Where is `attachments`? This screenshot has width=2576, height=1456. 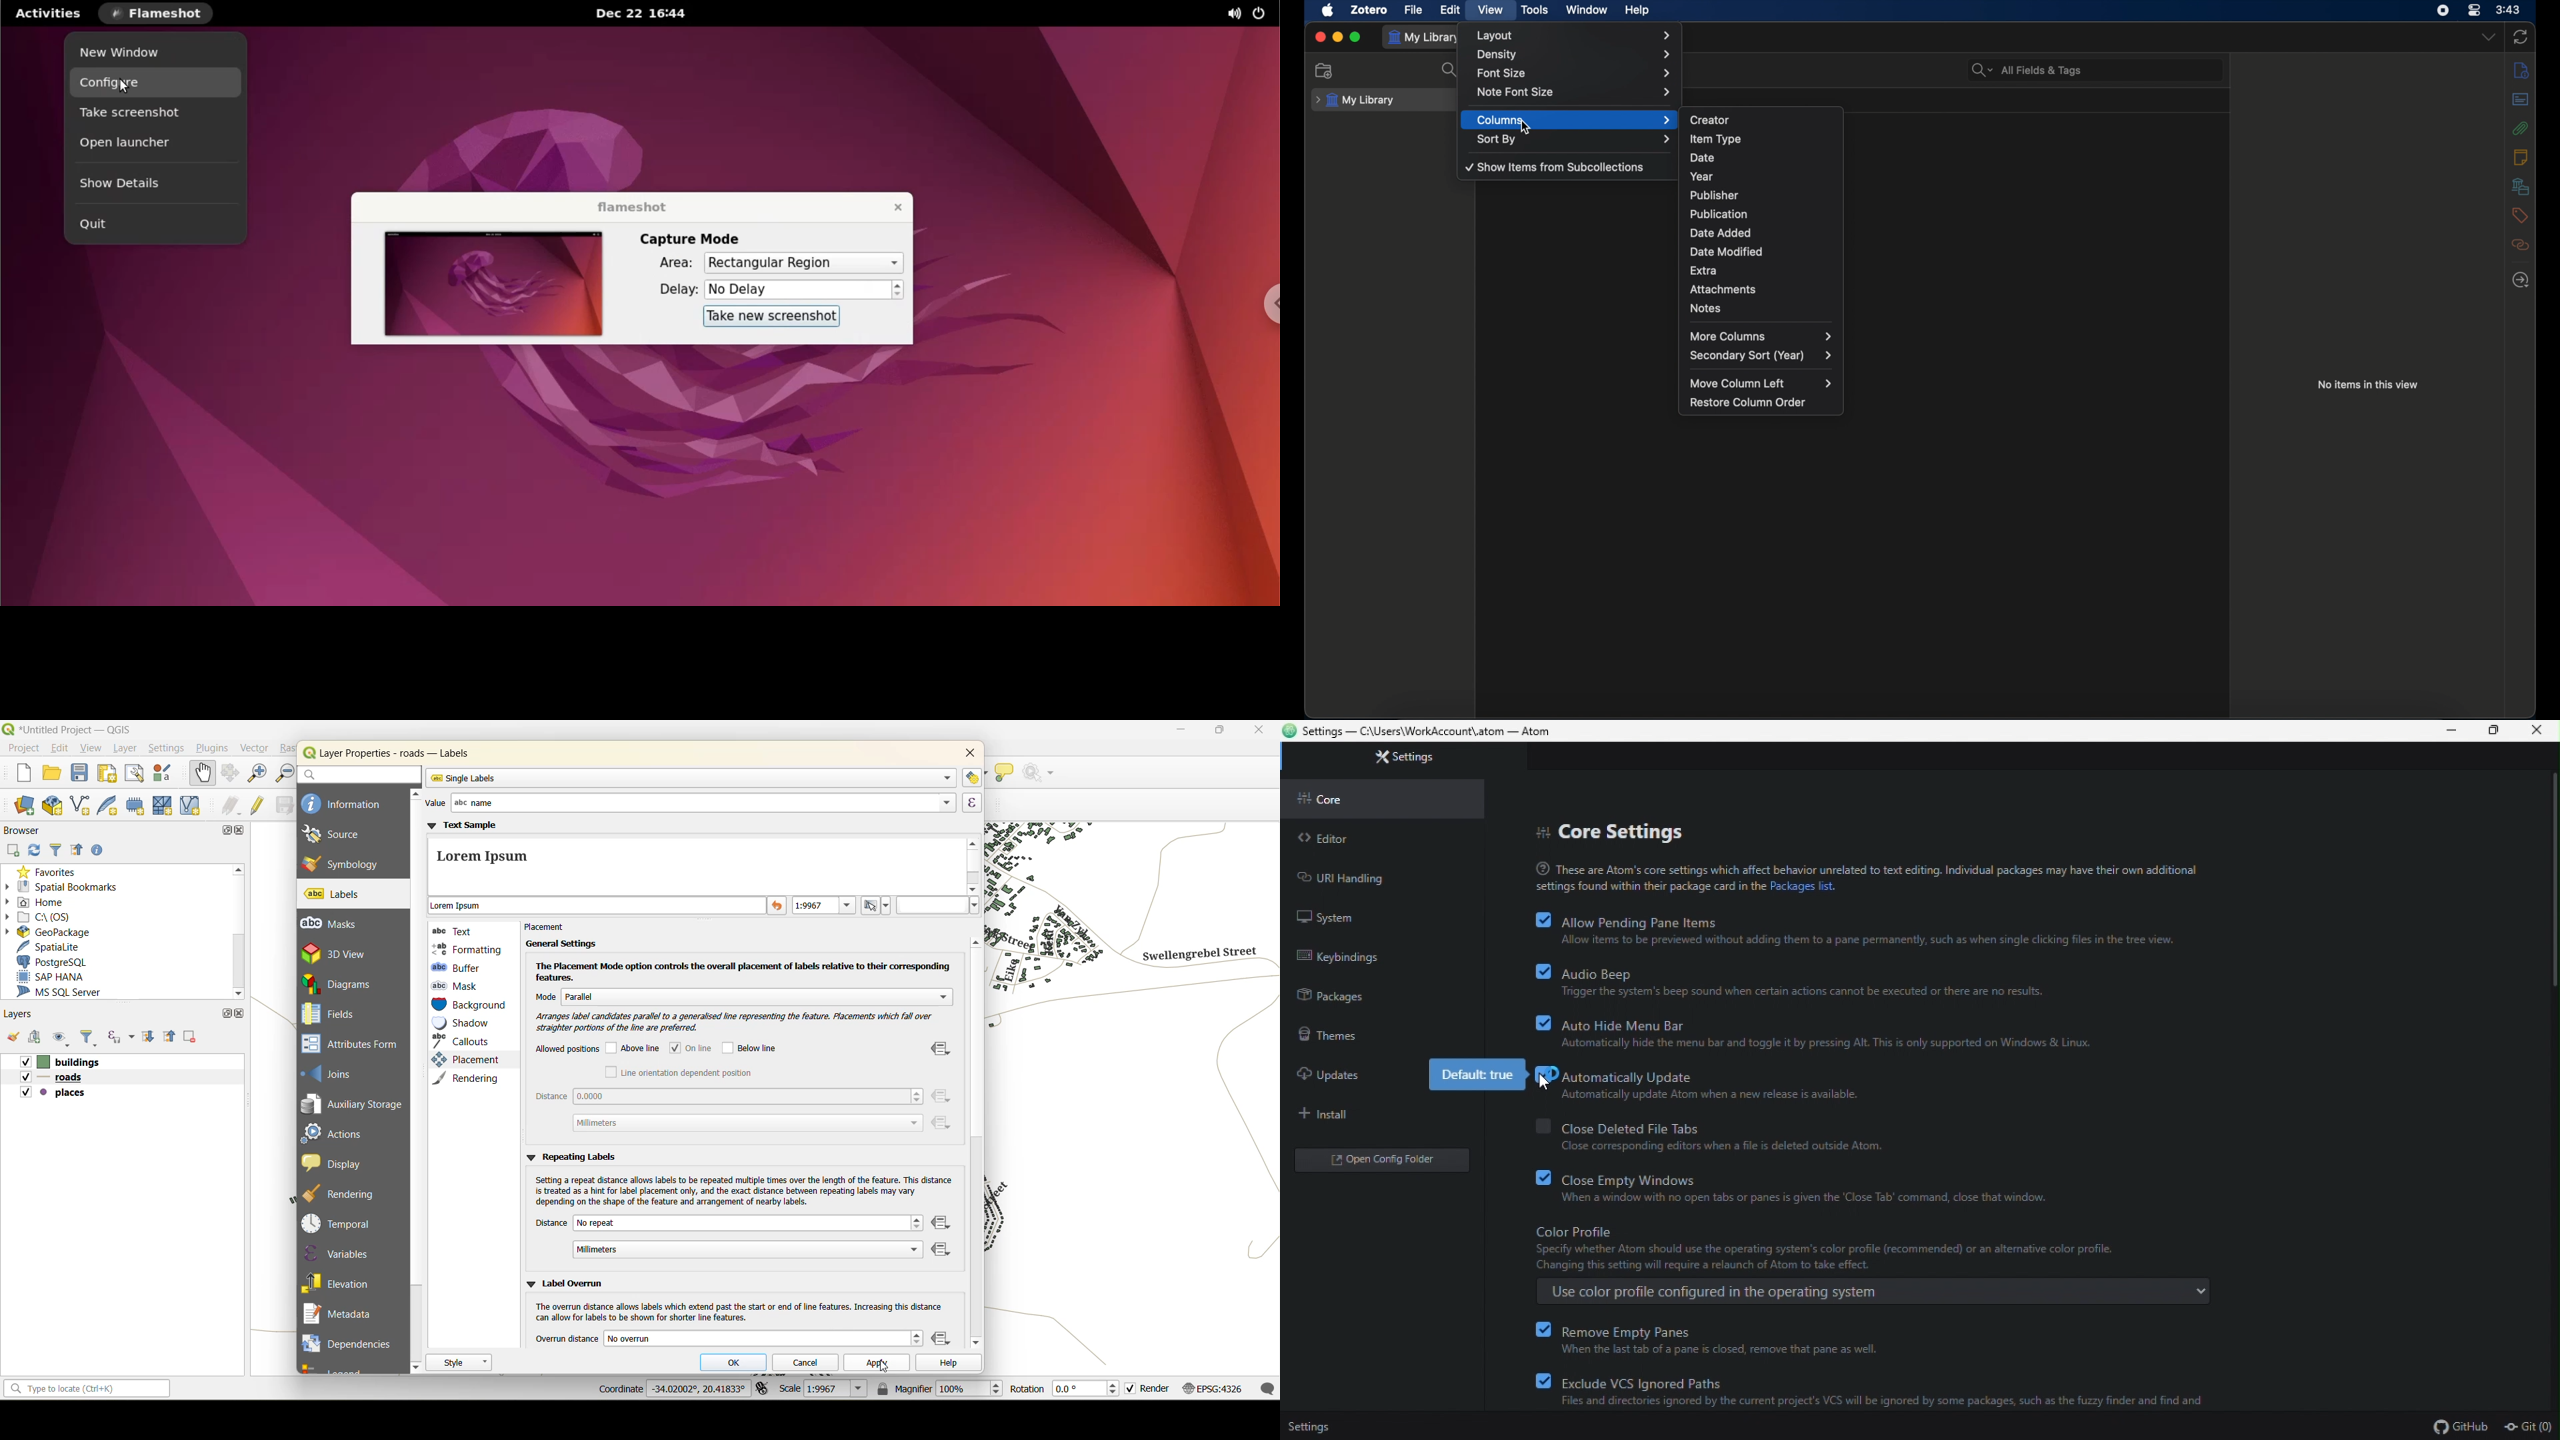
attachments is located at coordinates (2521, 128).